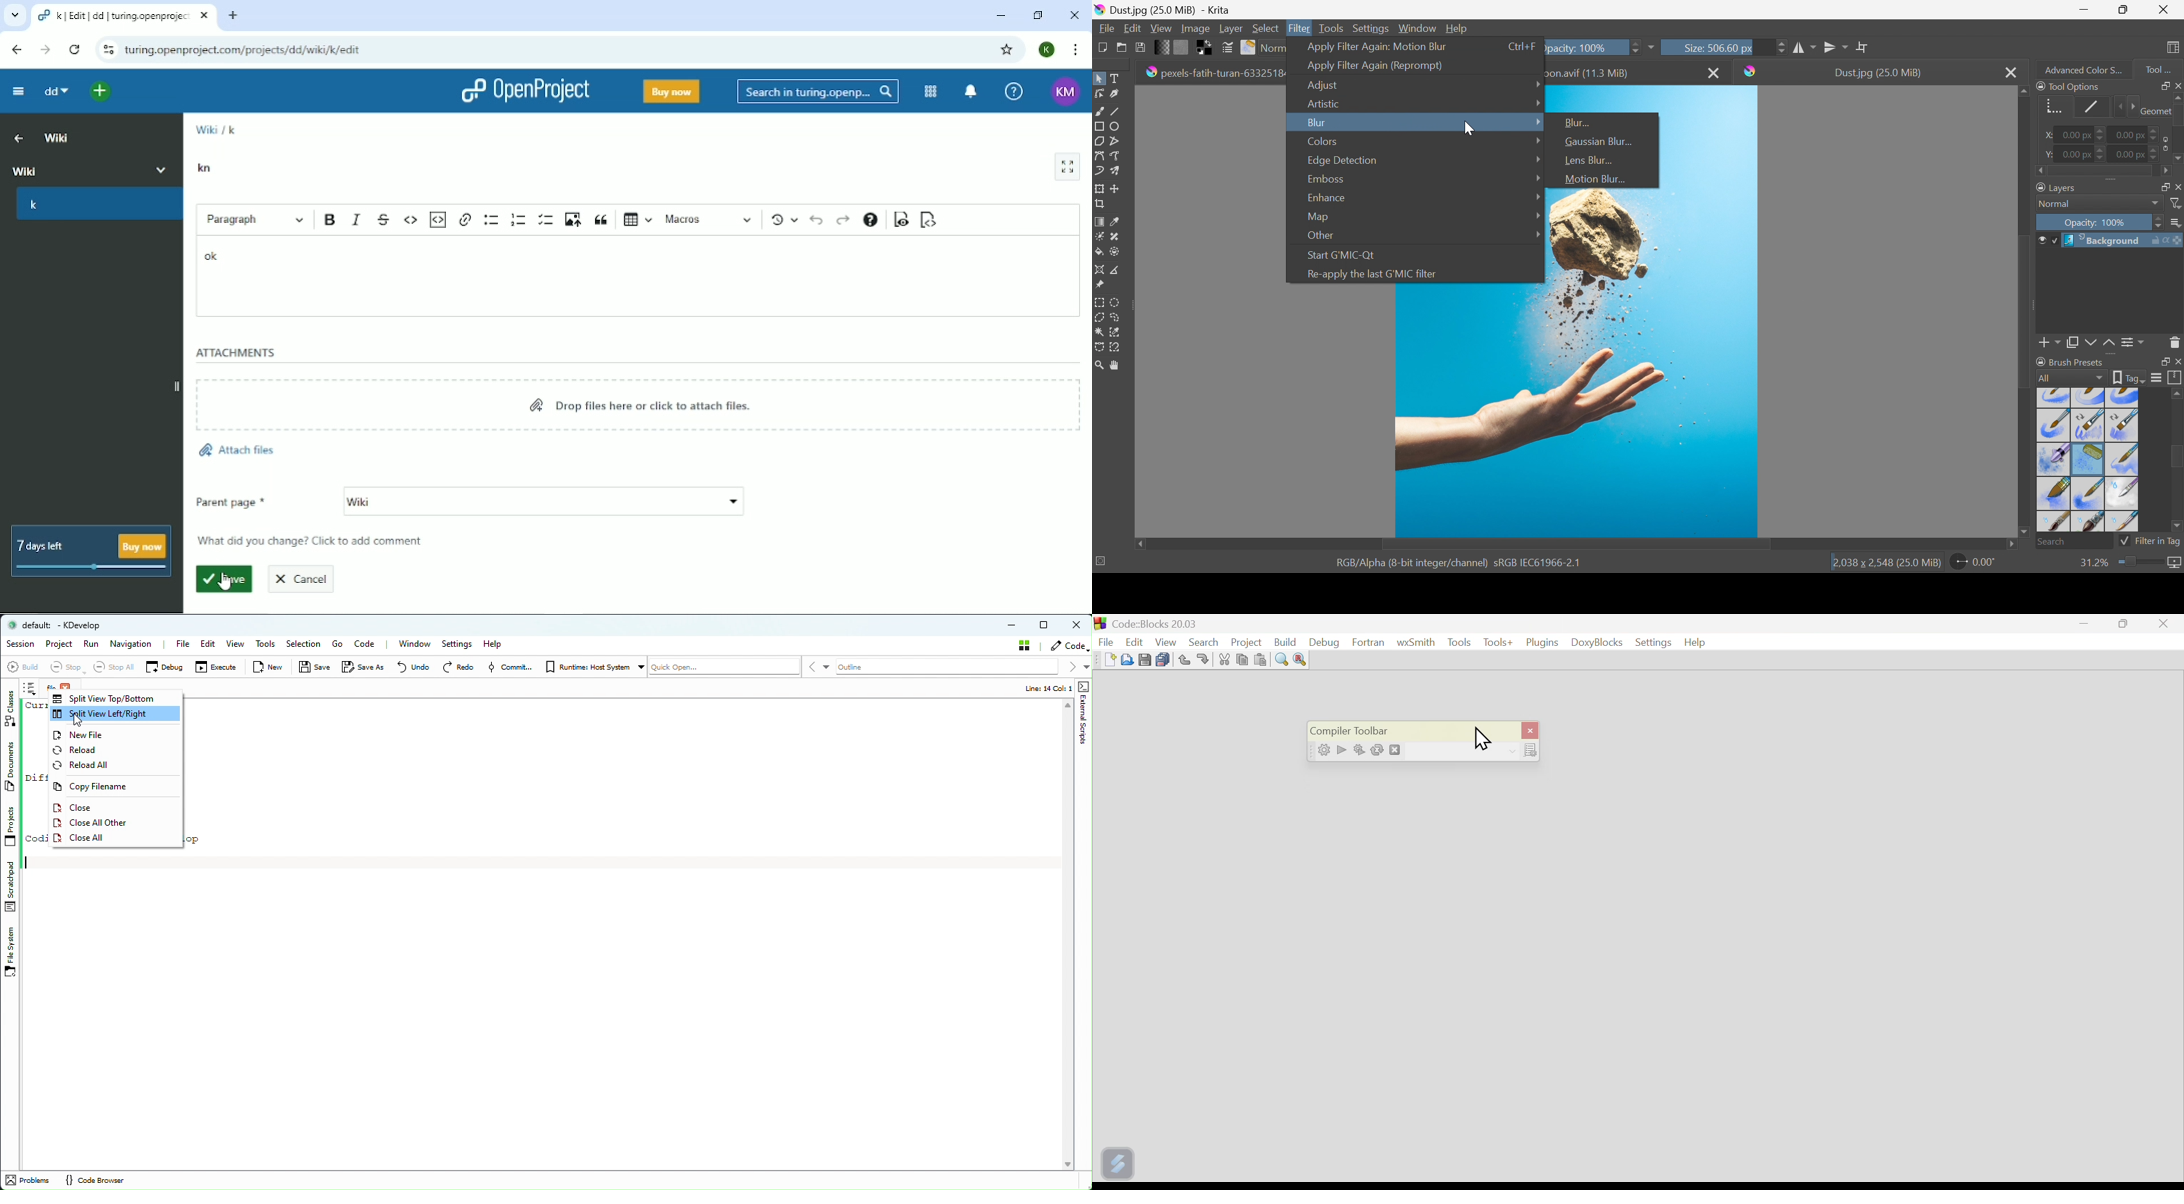 This screenshot has width=2184, height=1204. I want to click on Commit, so click(514, 665).